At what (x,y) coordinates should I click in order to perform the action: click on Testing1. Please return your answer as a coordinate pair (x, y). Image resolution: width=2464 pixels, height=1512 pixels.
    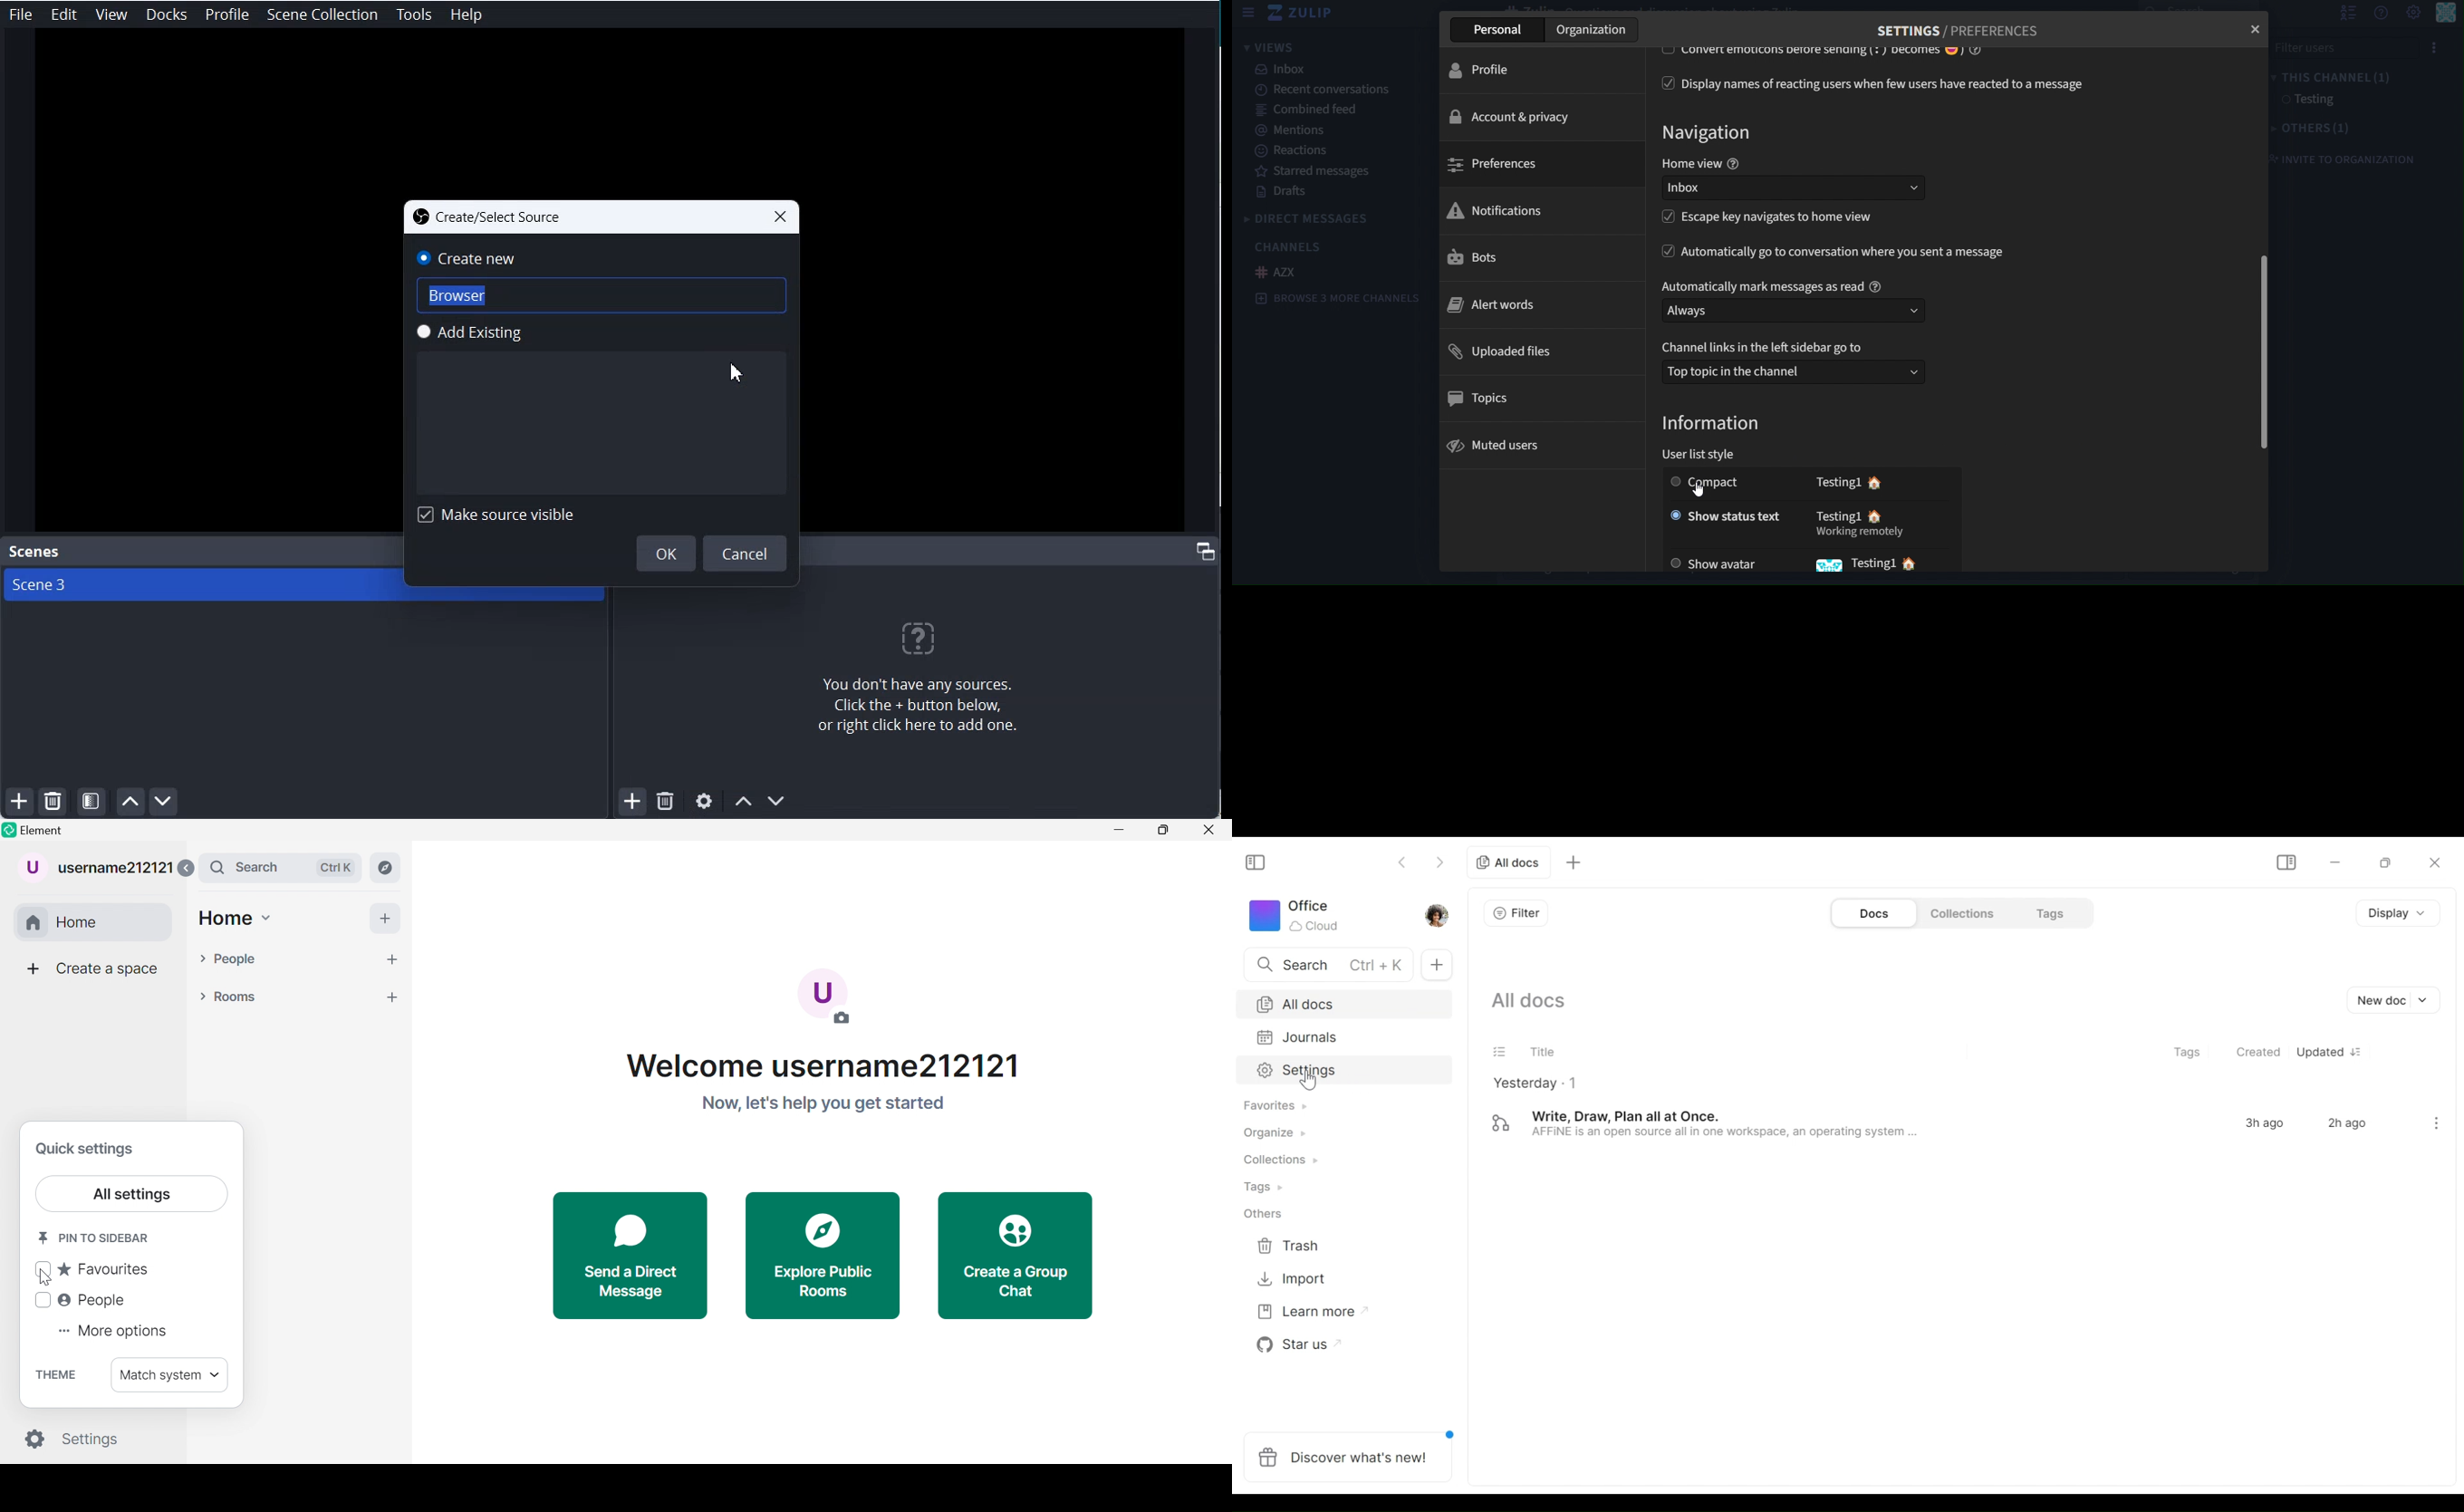
    Looking at the image, I should click on (1833, 517).